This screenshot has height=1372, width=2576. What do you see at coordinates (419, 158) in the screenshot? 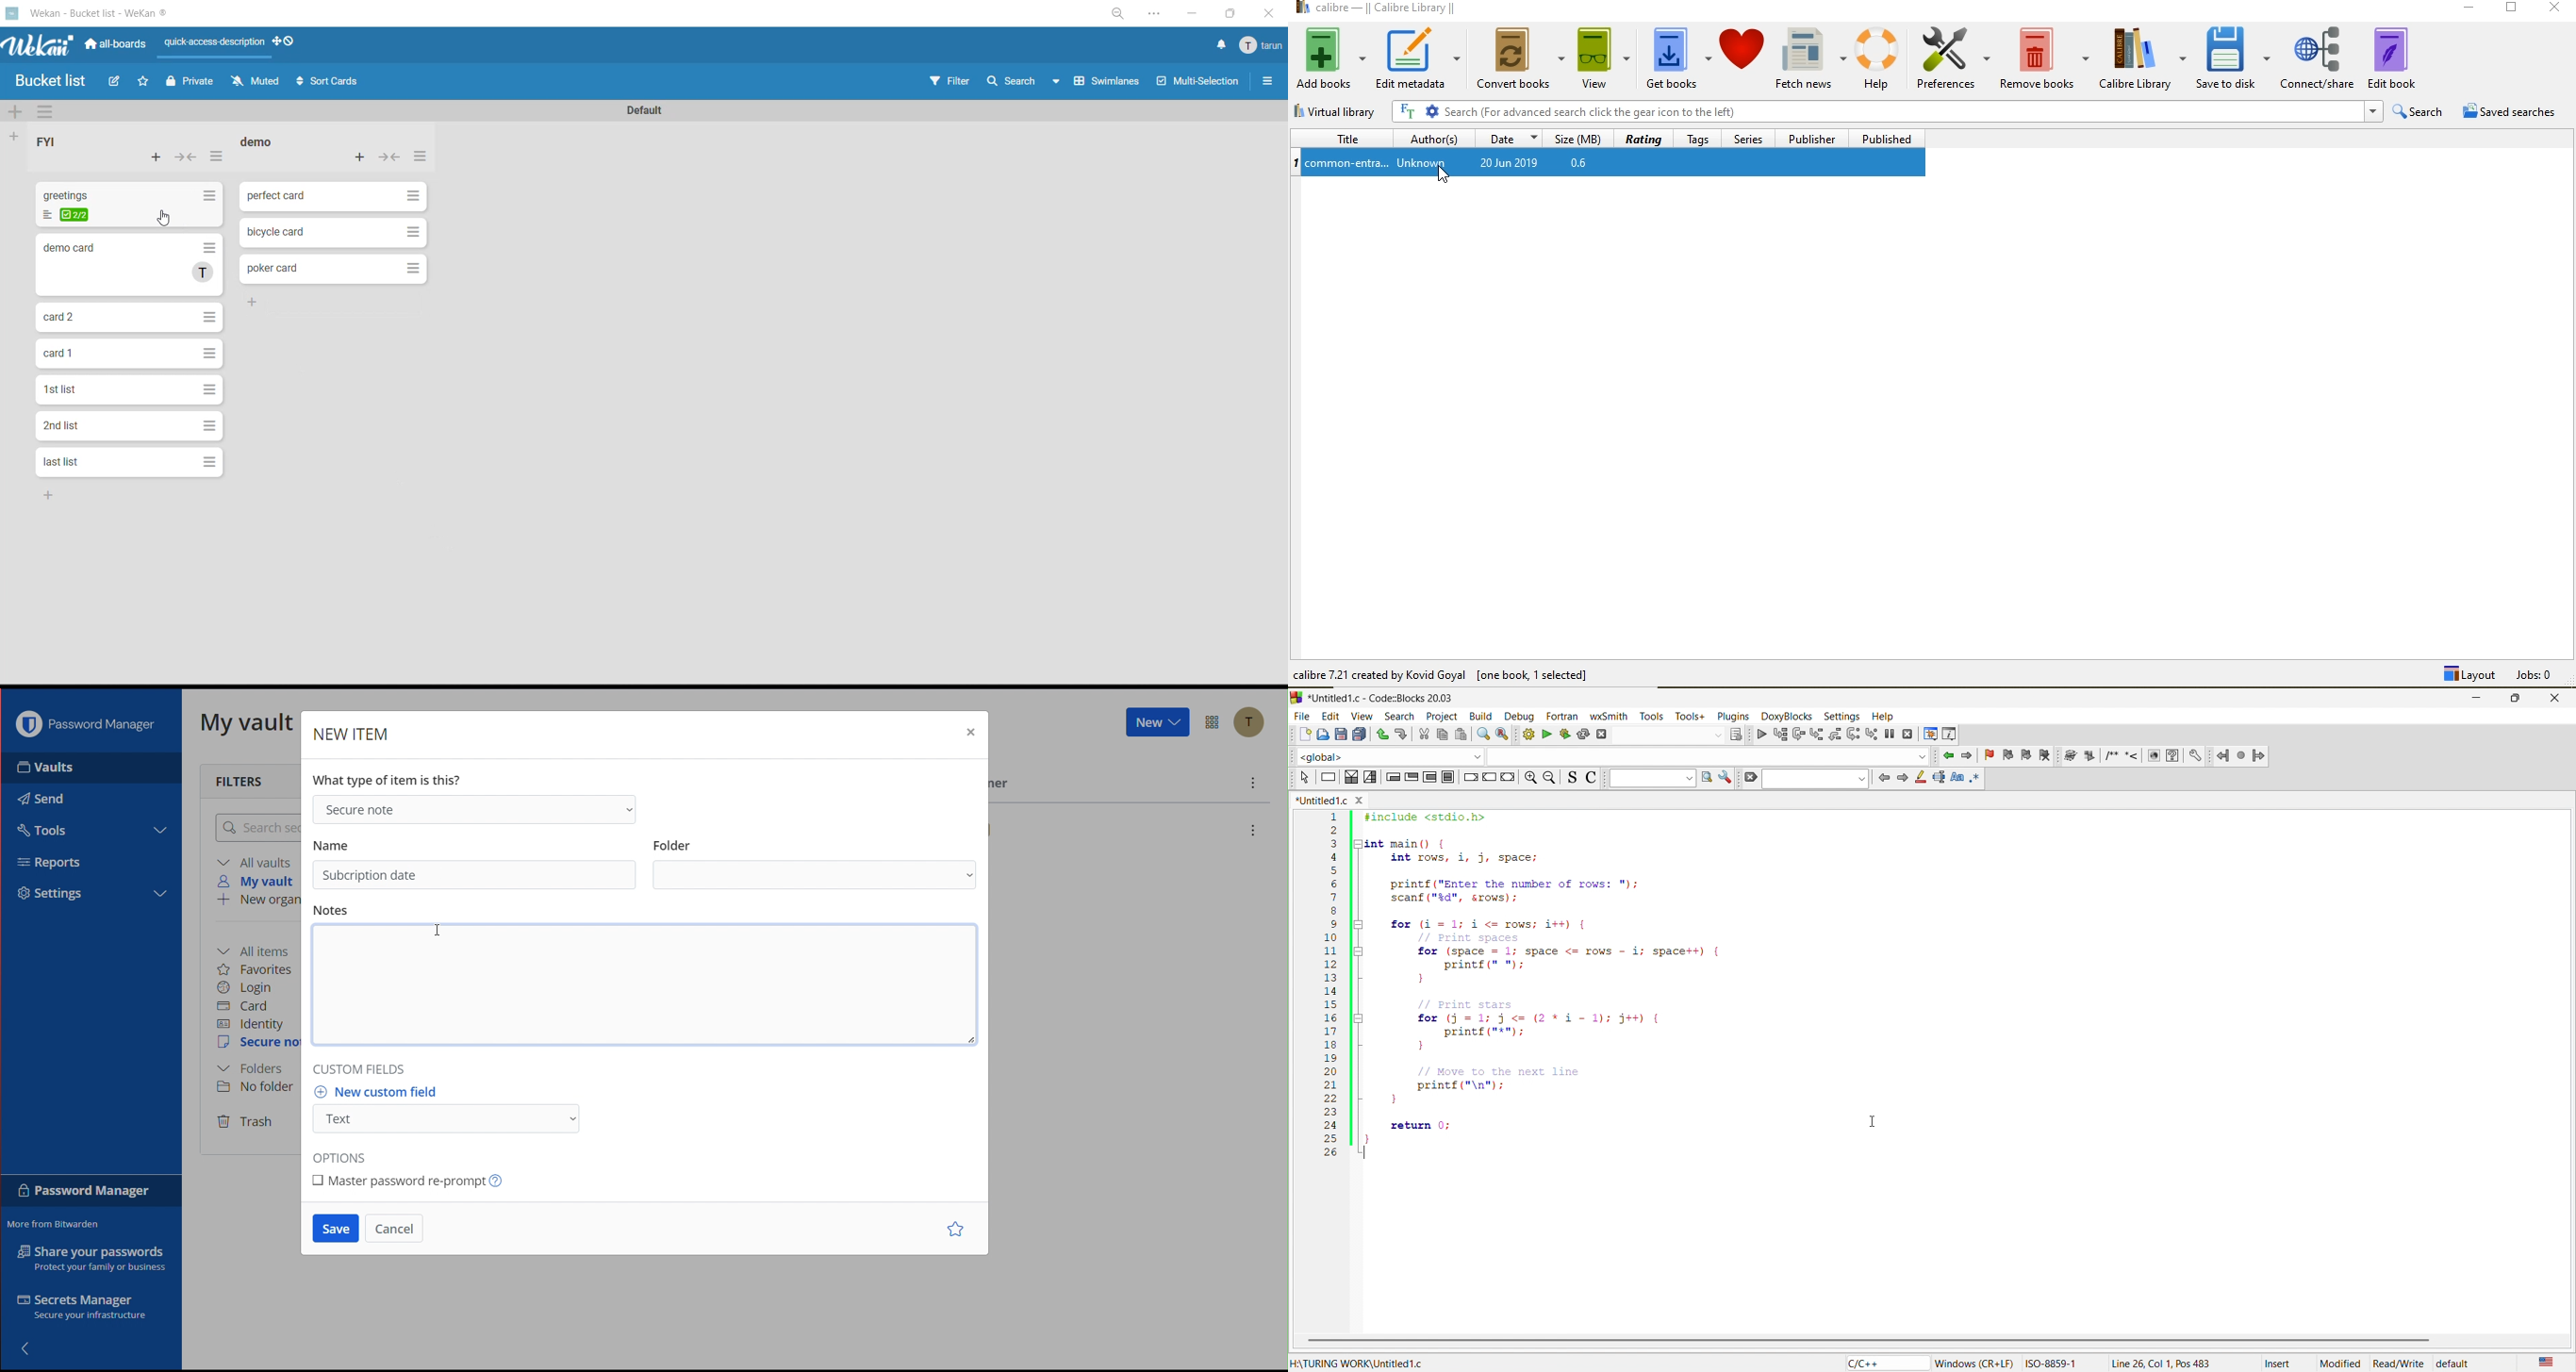
I see `list actions` at bounding box center [419, 158].